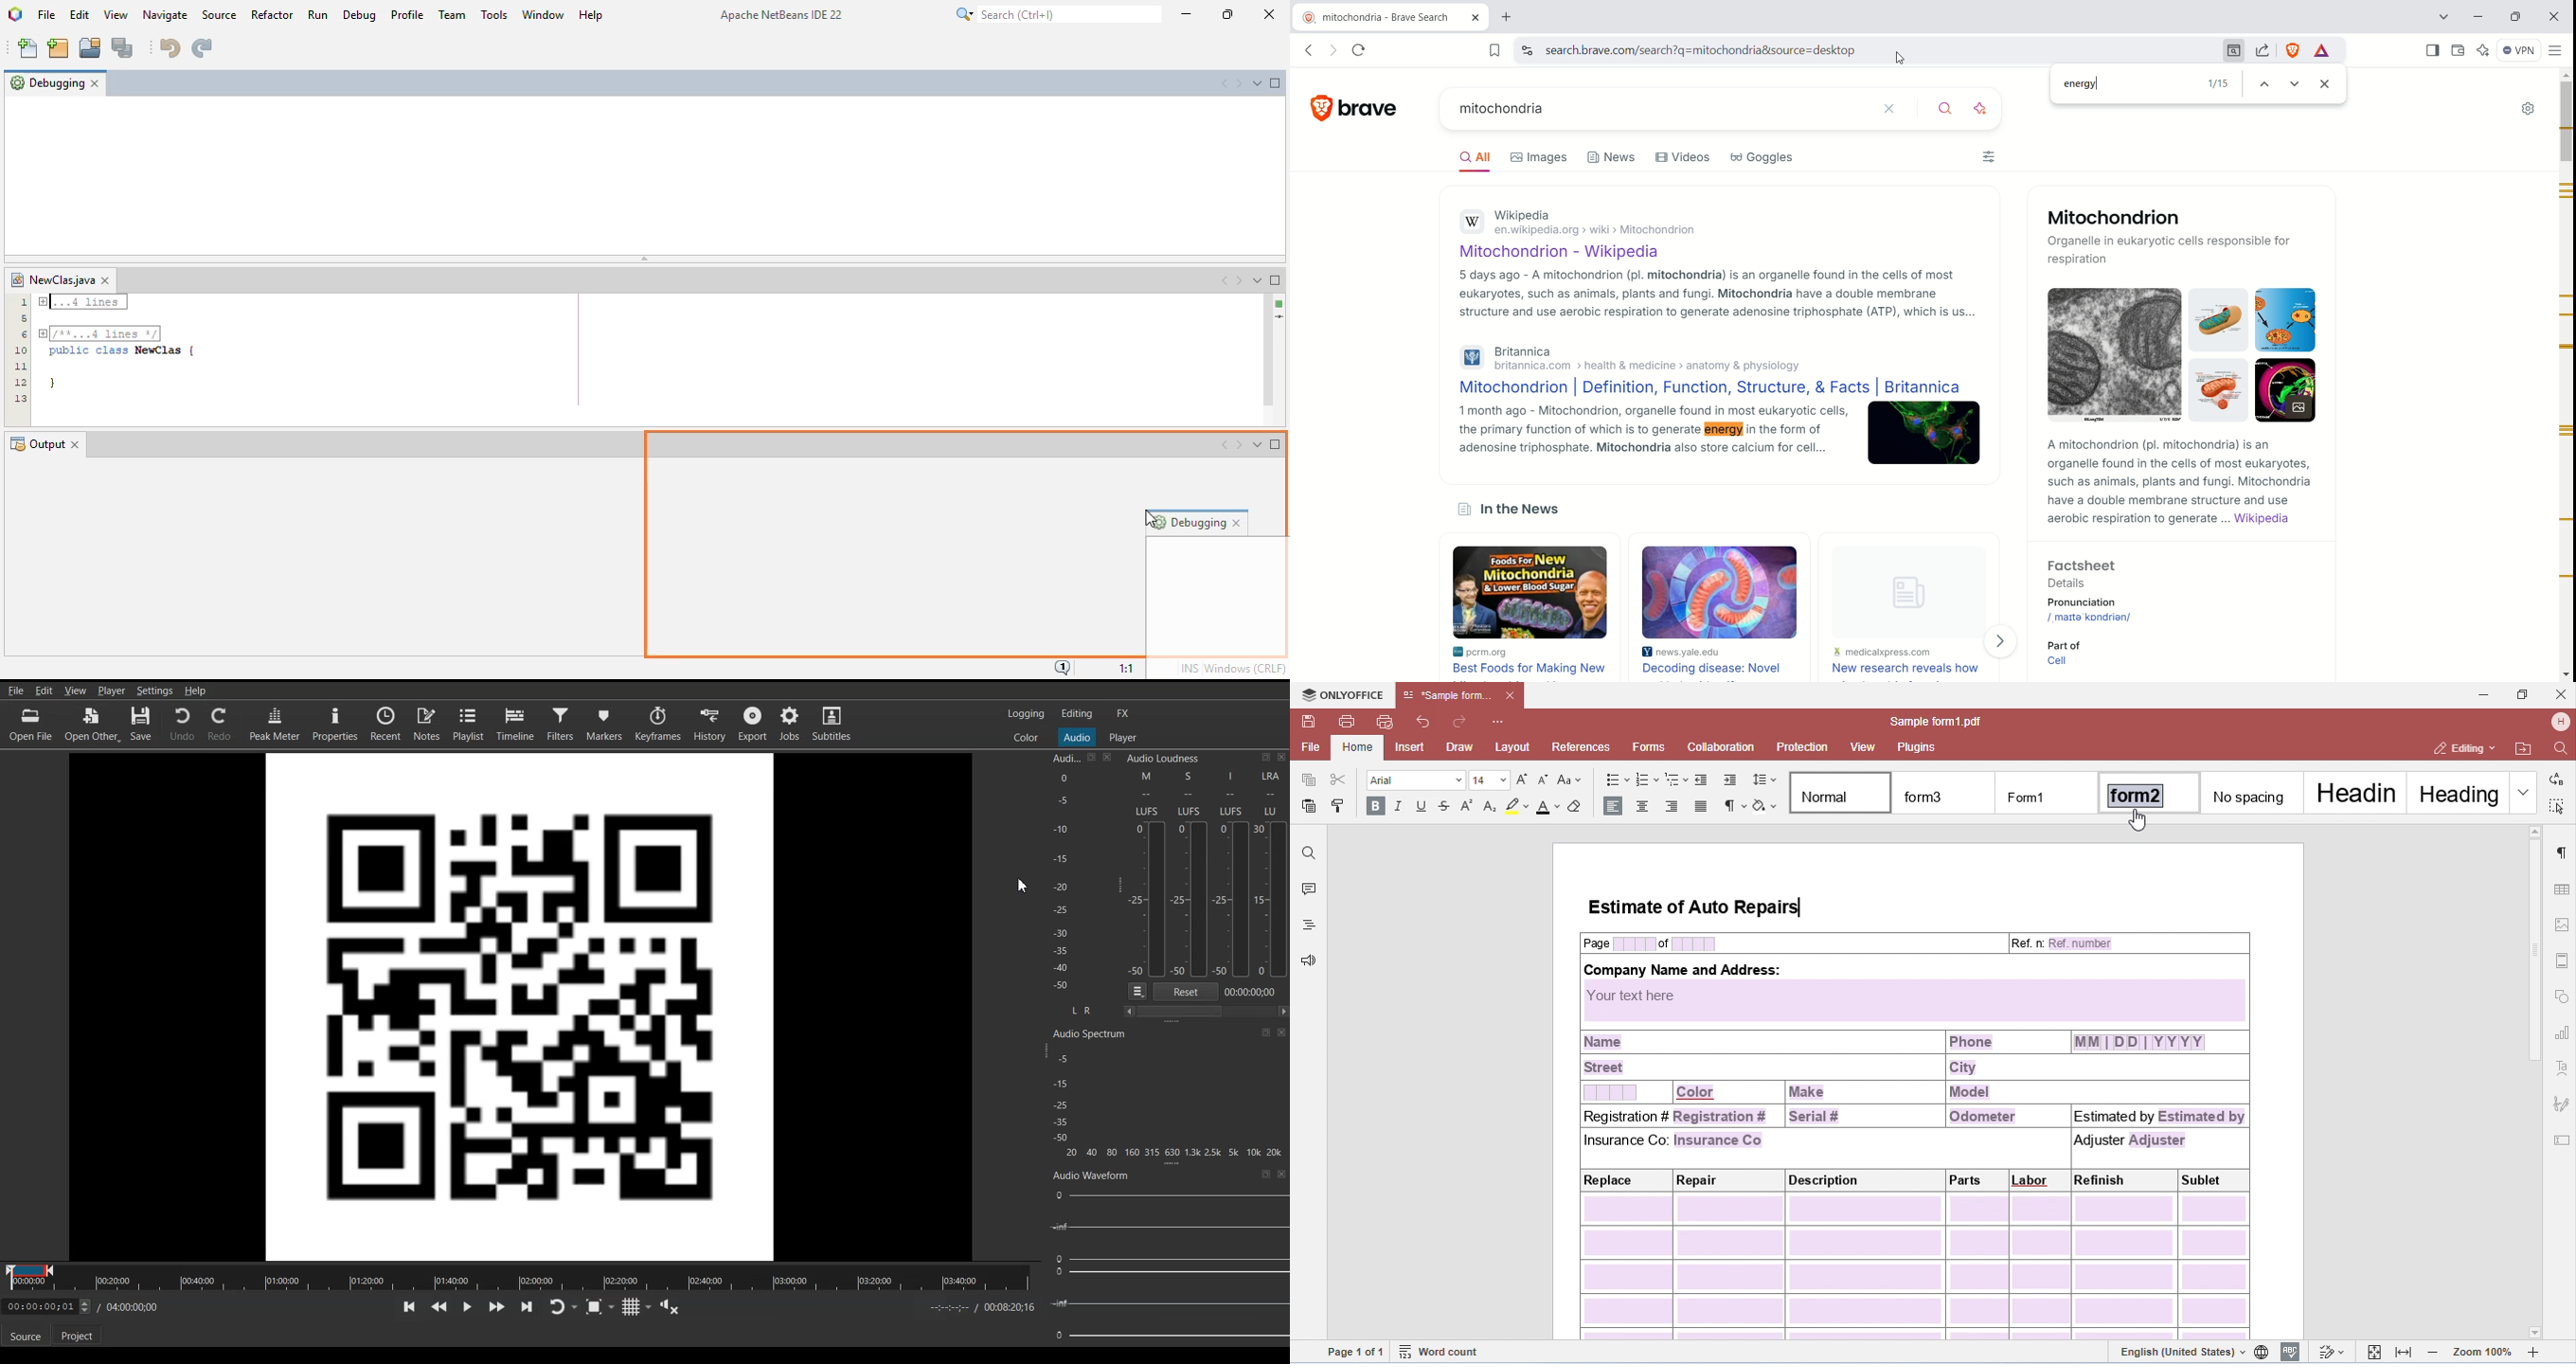 The image size is (2576, 1372). What do you see at coordinates (1171, 1105) in the screenshot?
I see `Audio Spectrum in dB` at bounding box center [1171, 1105].